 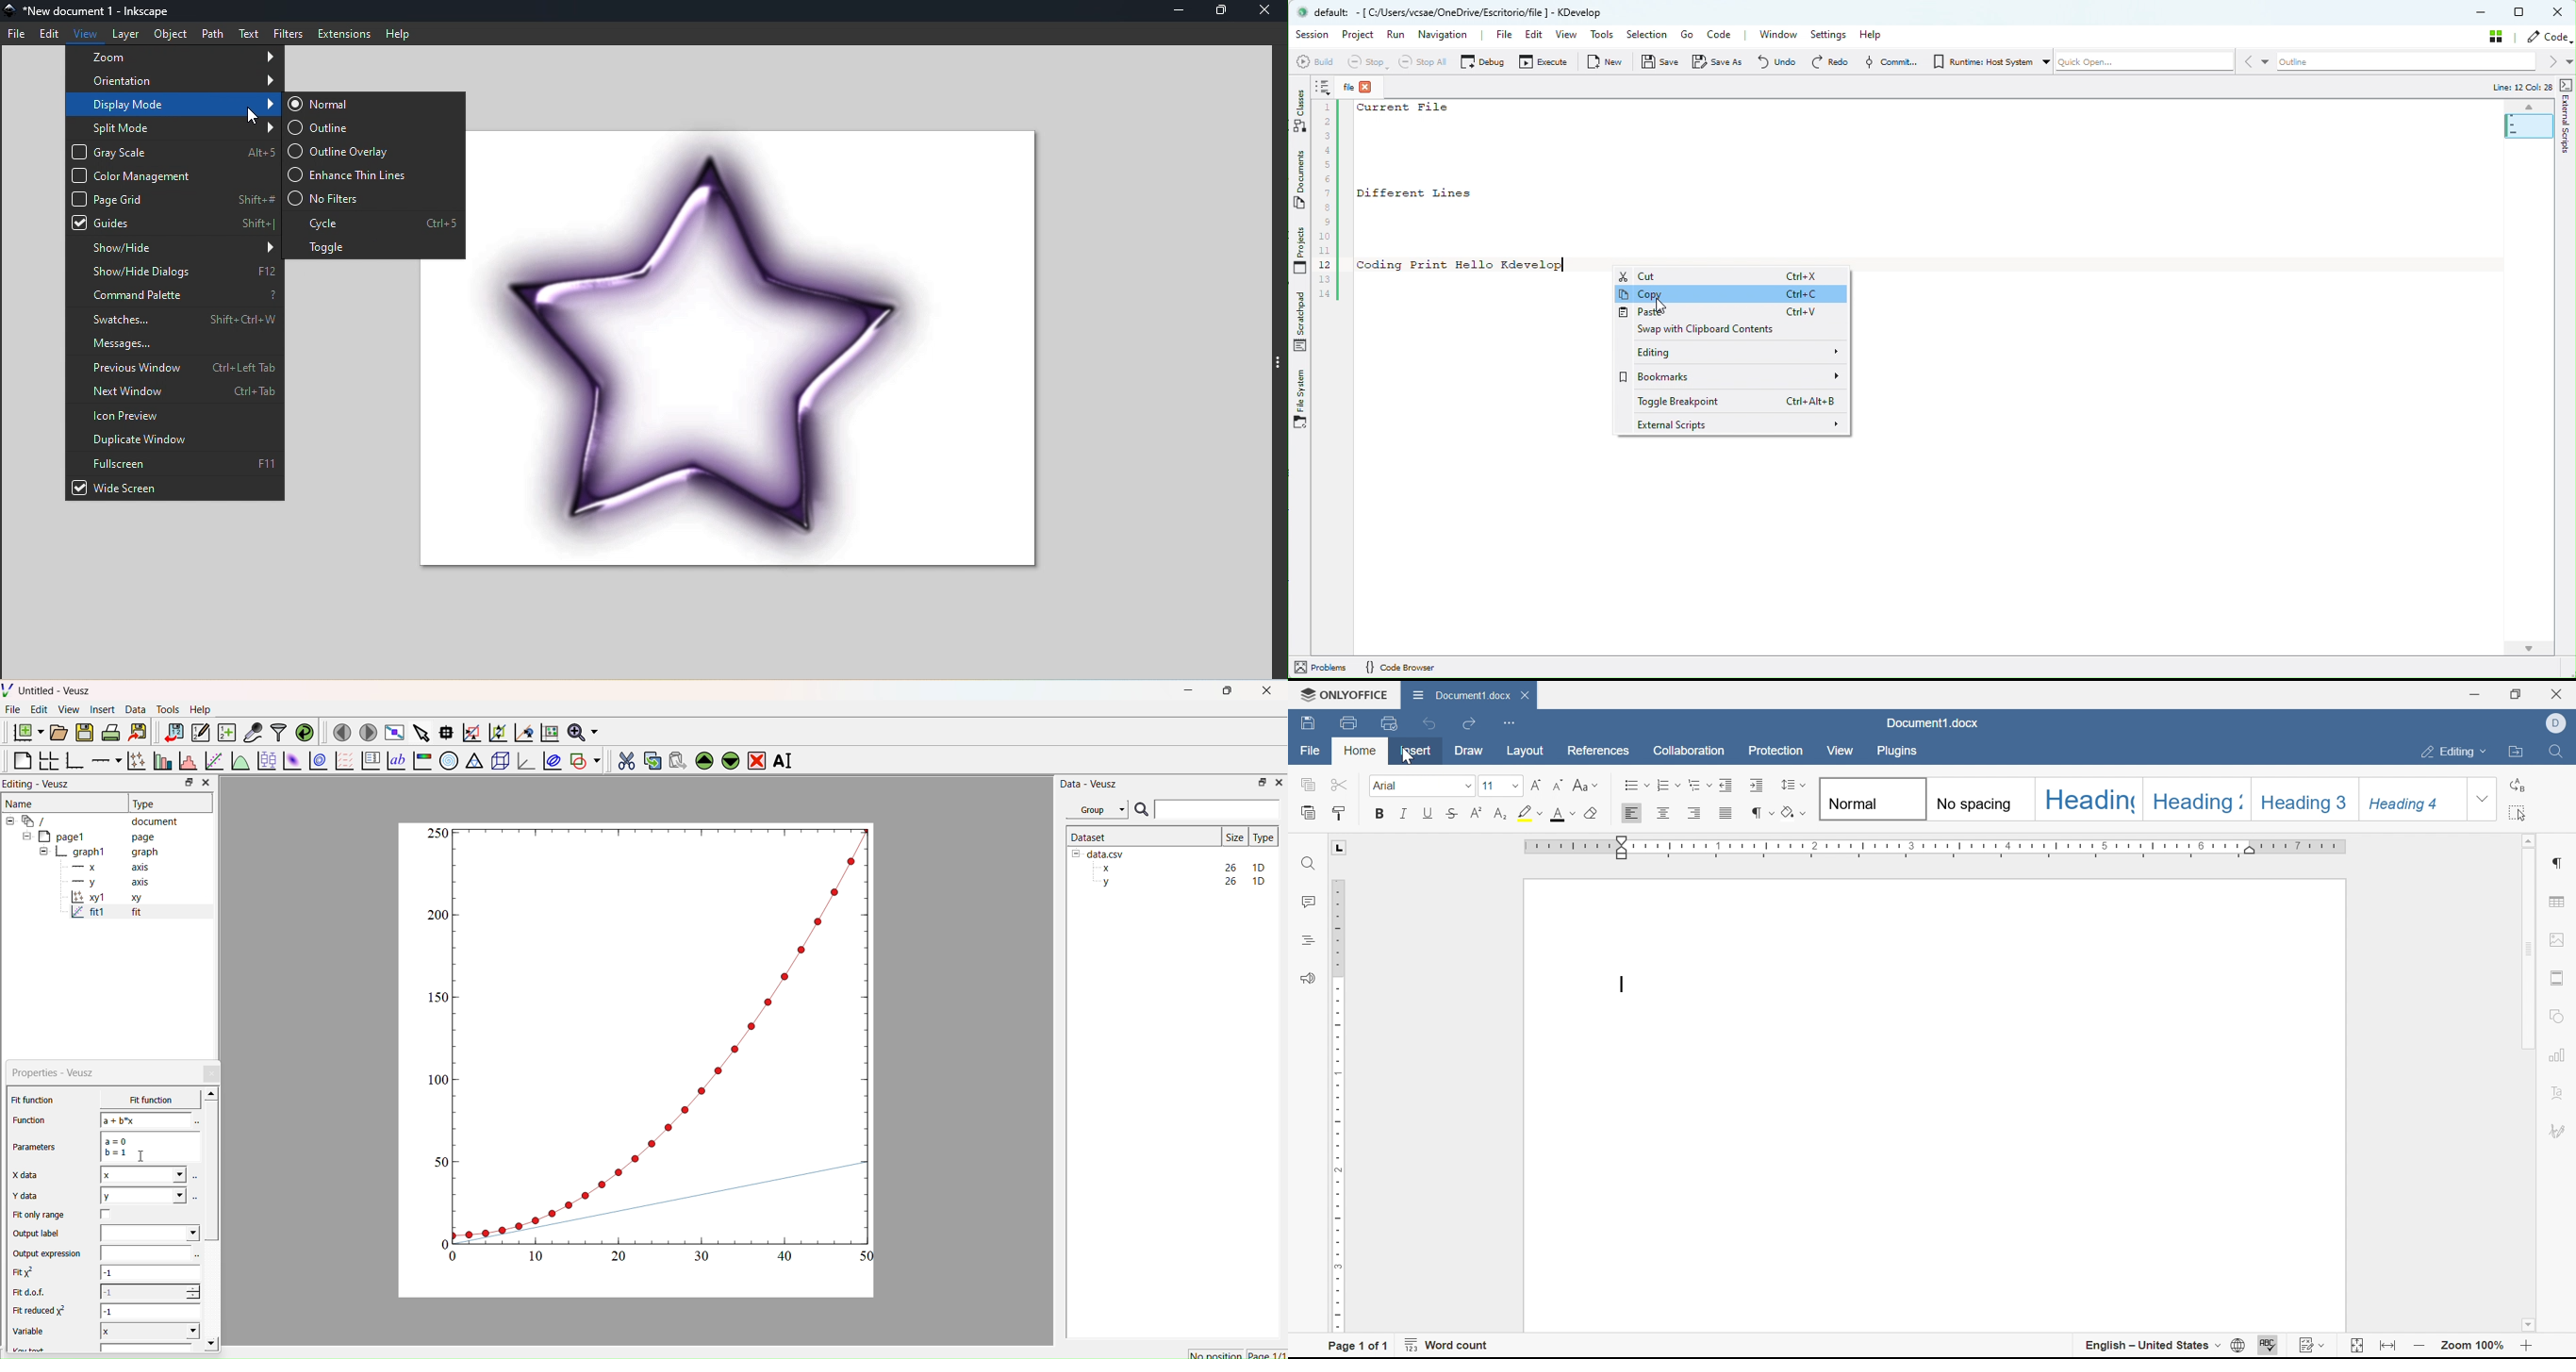 I want to click on Select all, so click(x=2518, y=812).